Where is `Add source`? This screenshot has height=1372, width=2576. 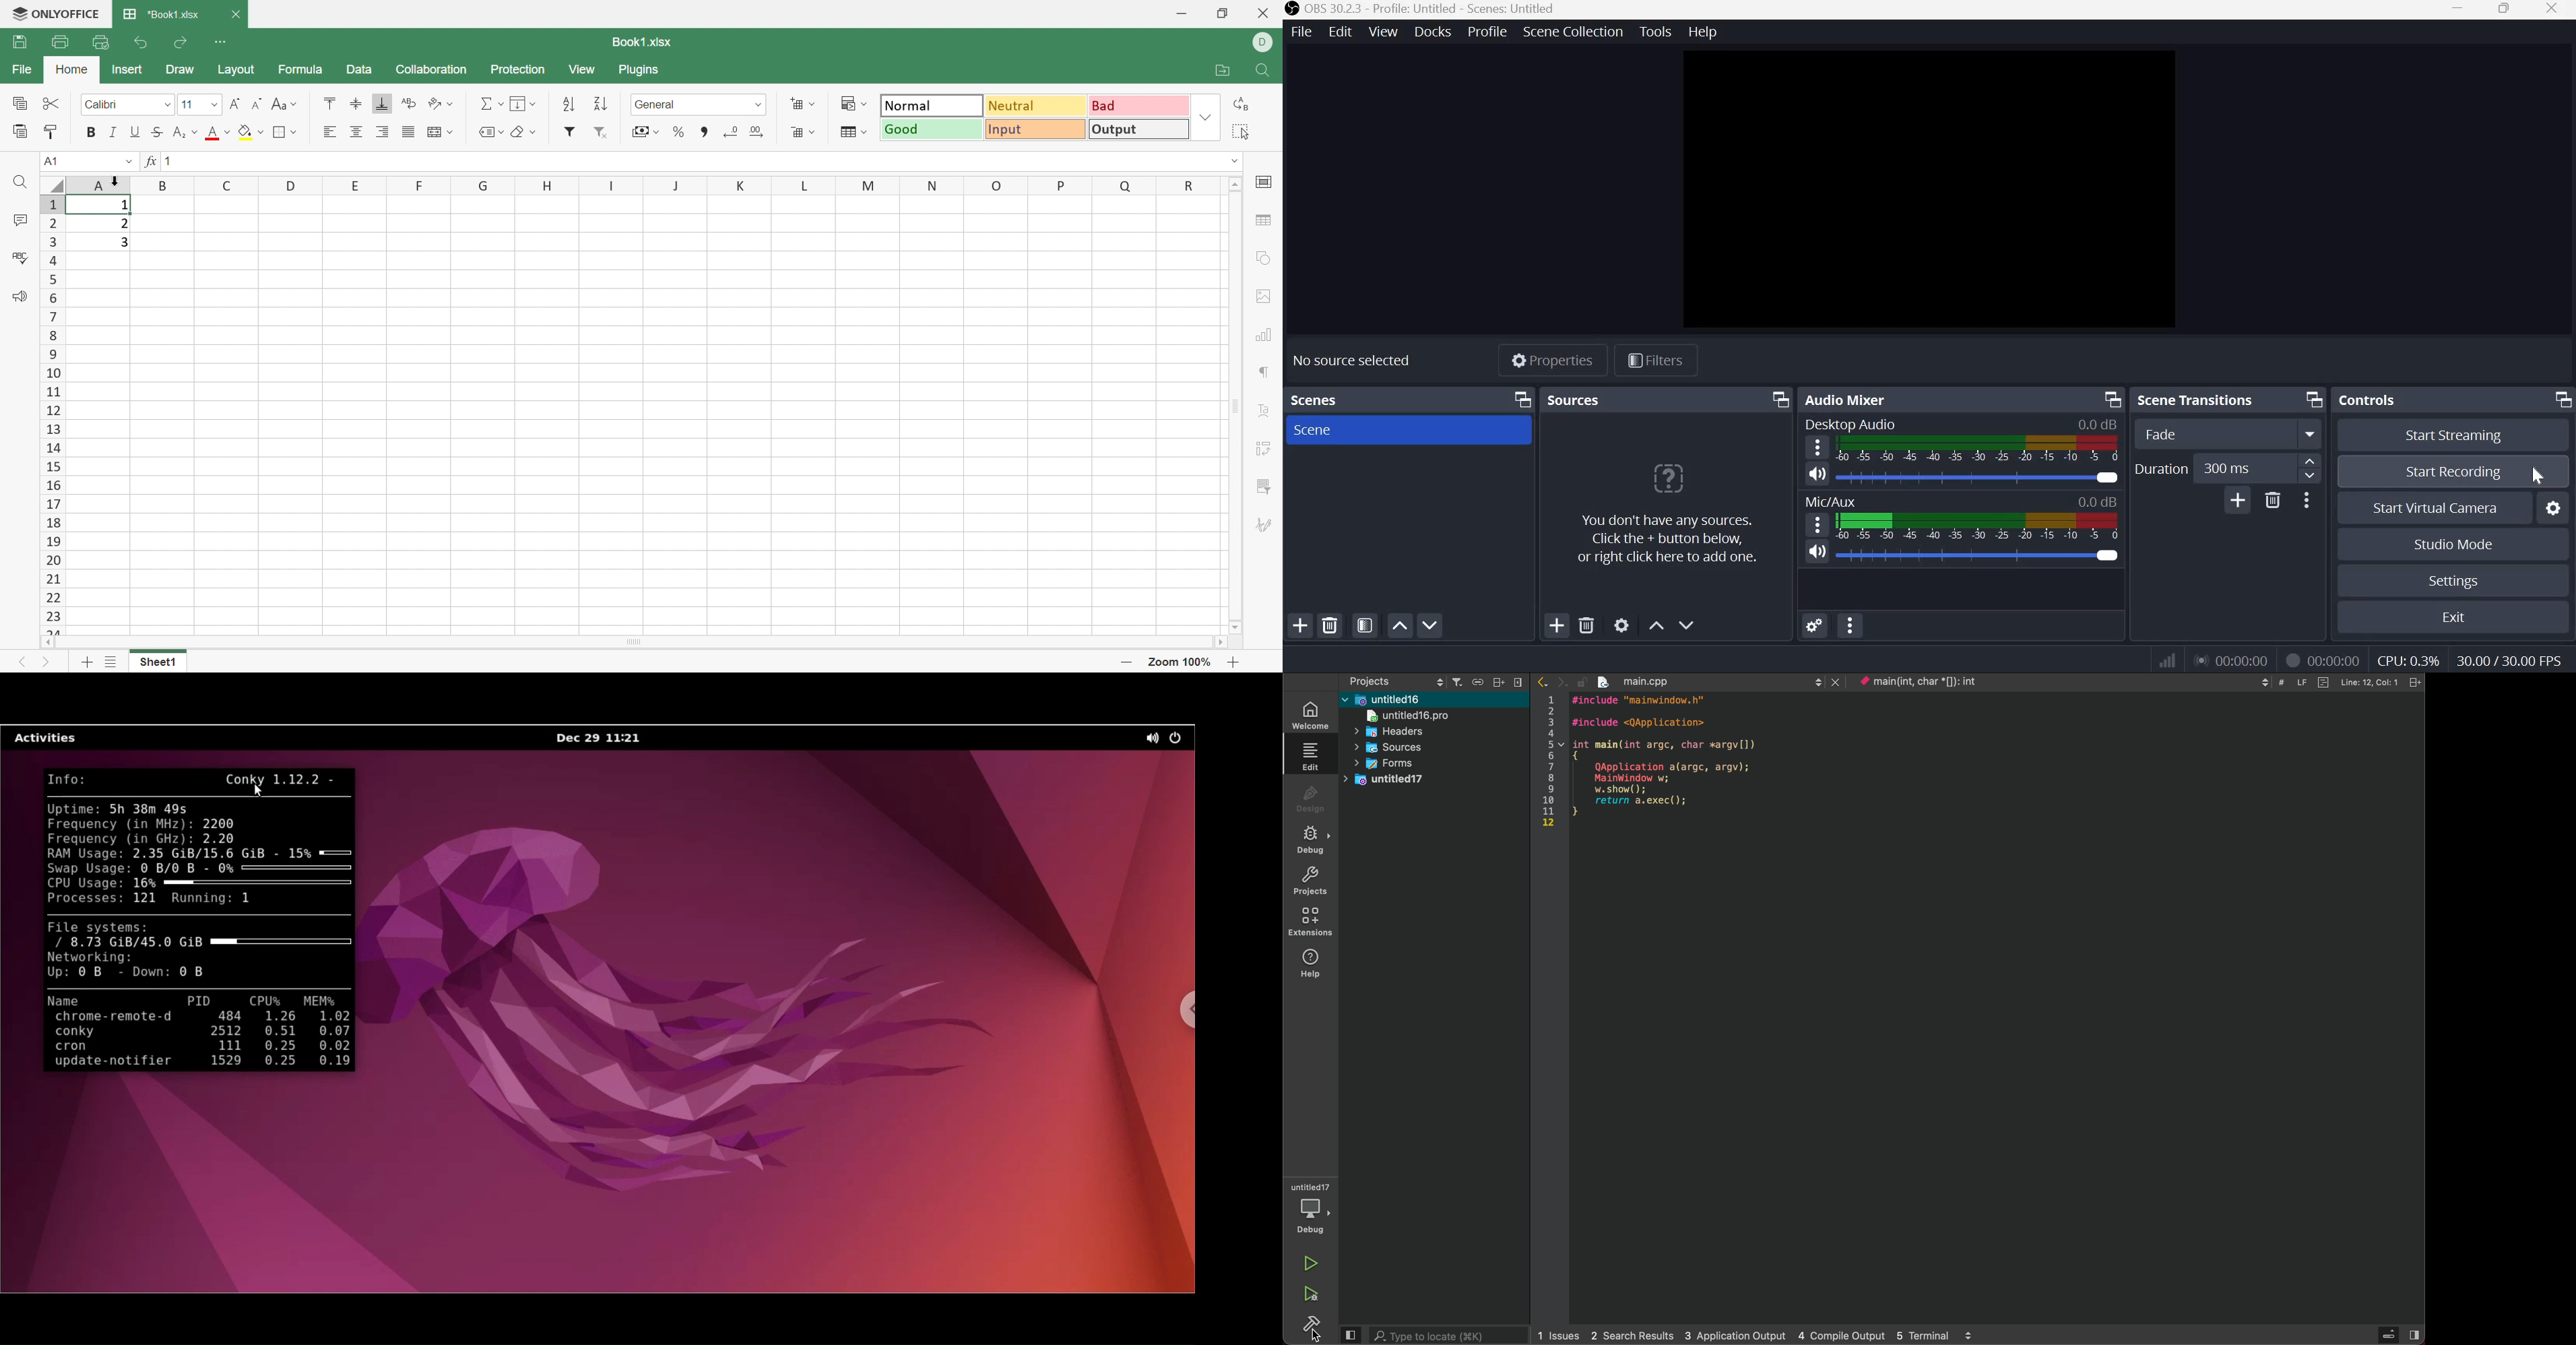
Add source is located at coordinates (1557, 625).